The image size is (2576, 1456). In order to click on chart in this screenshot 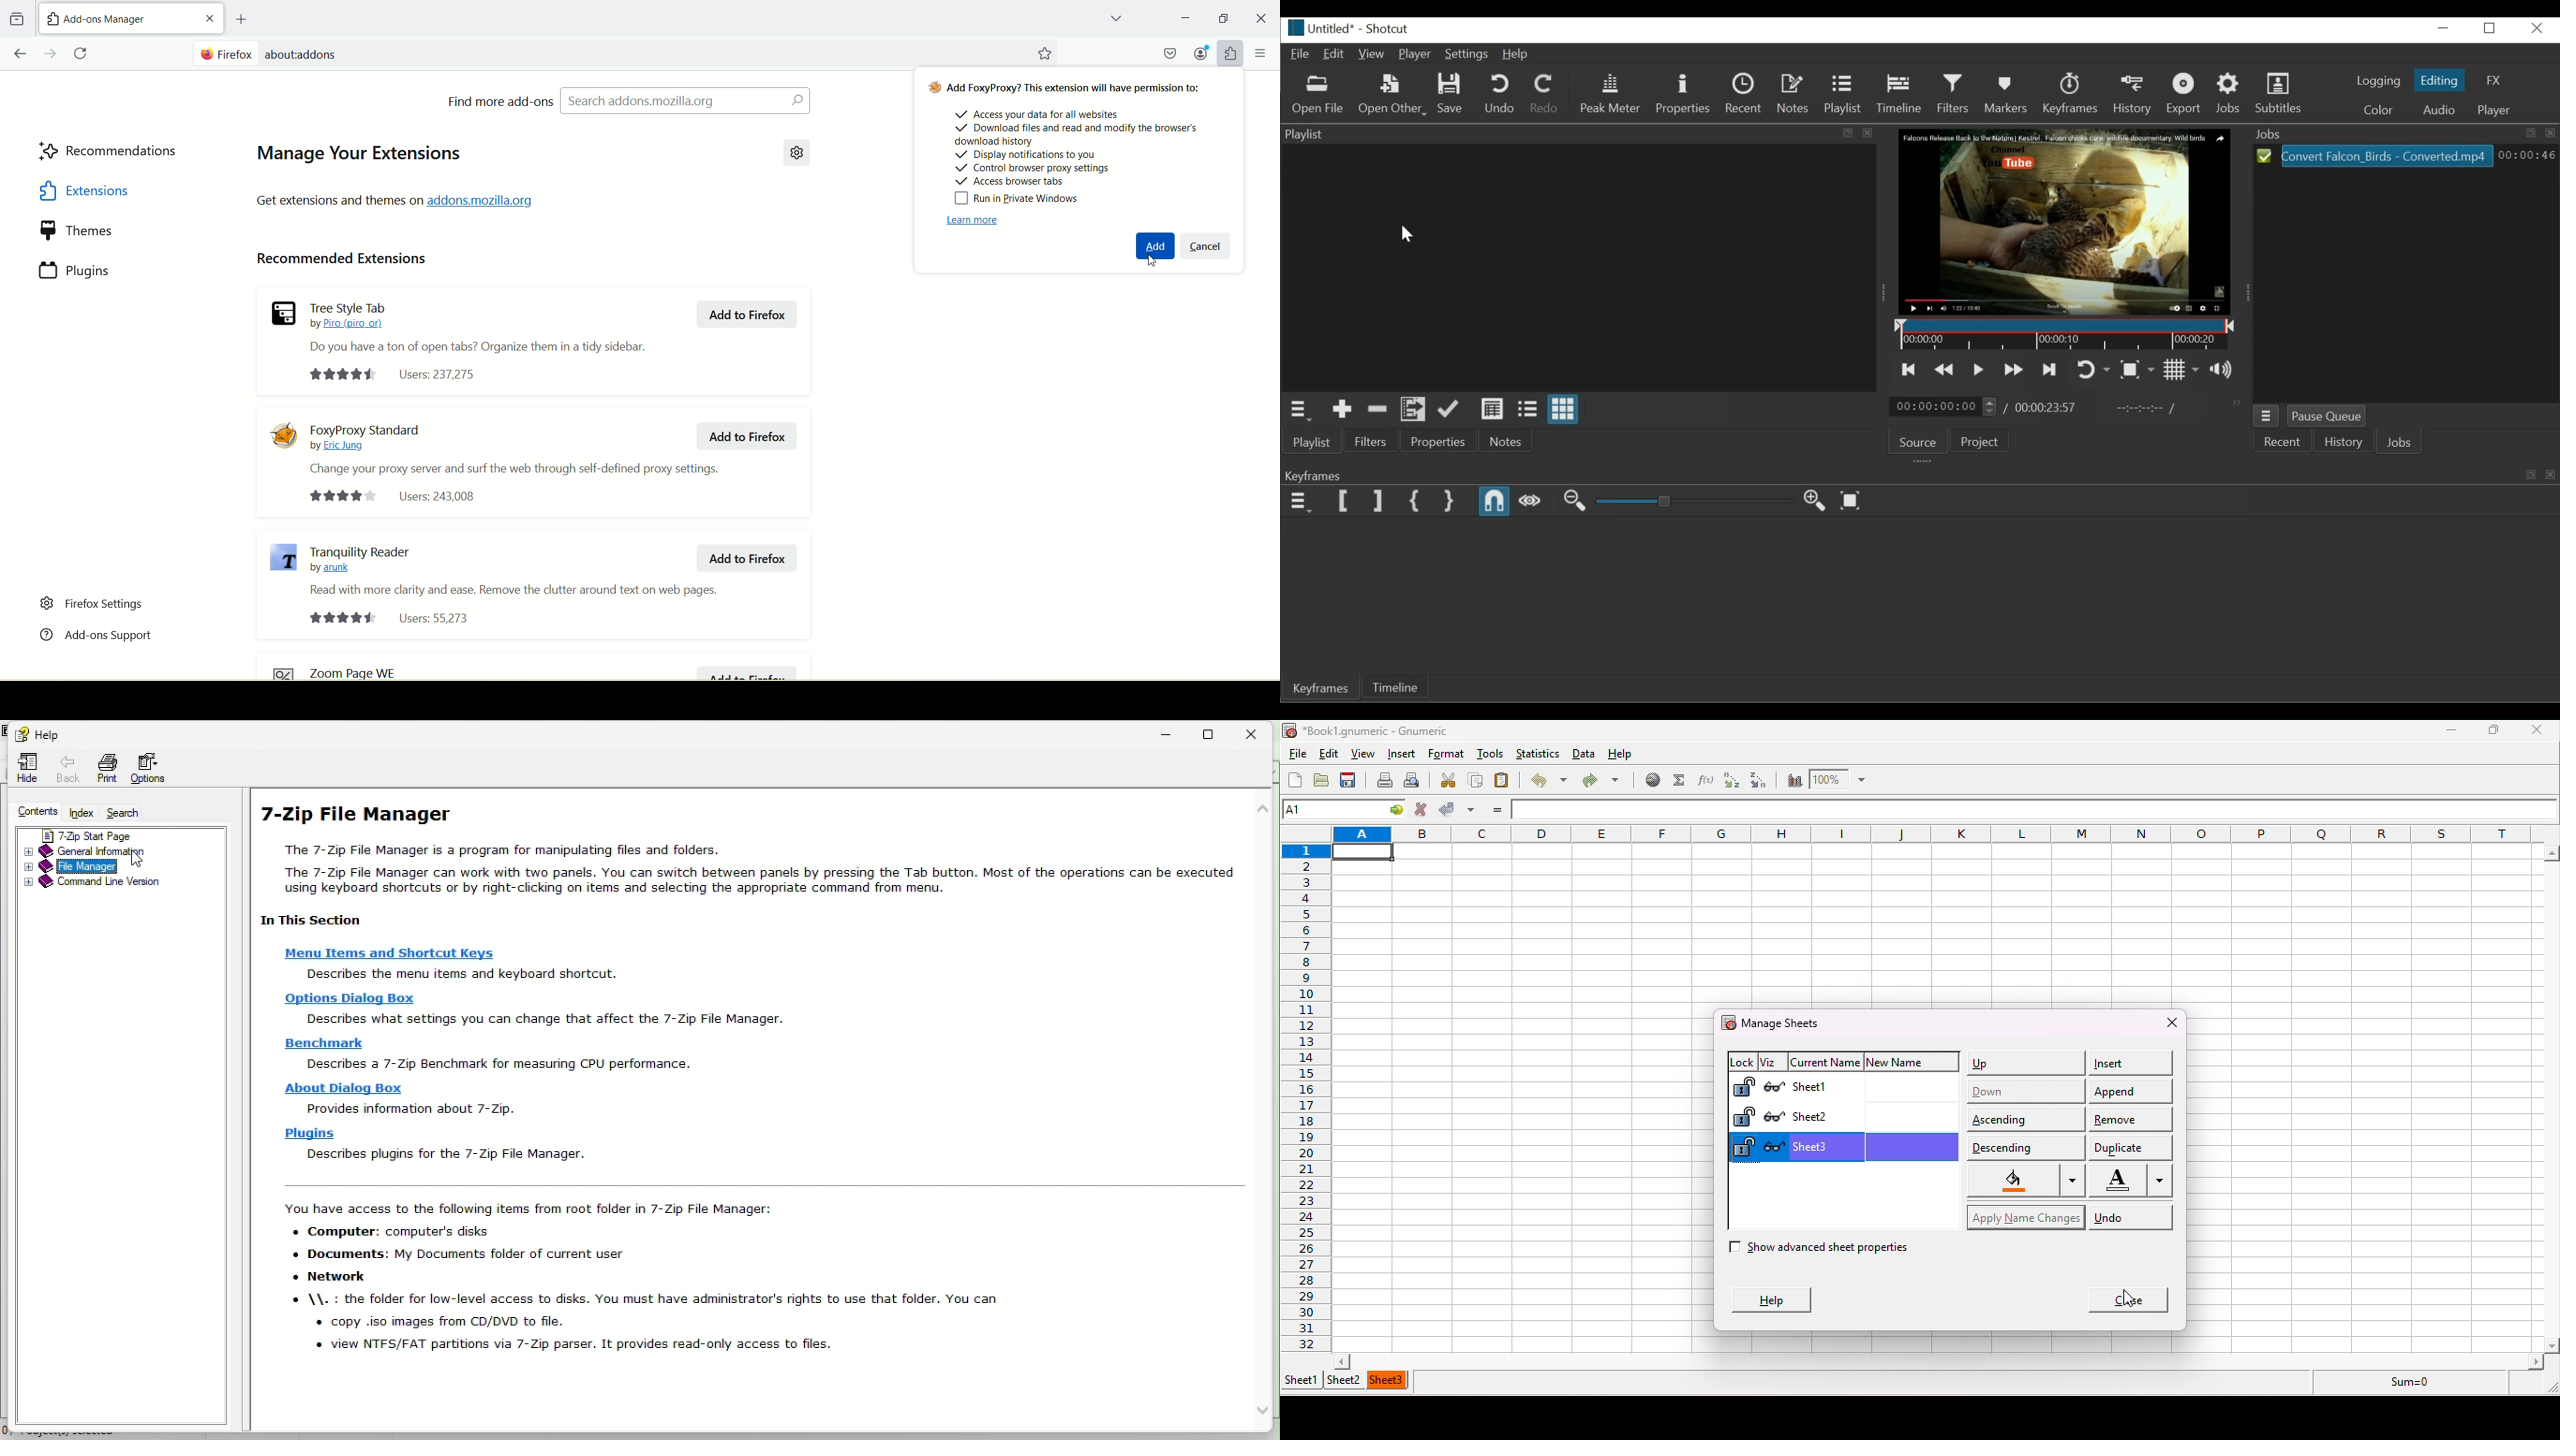, I will do `click(1793, 779)`.